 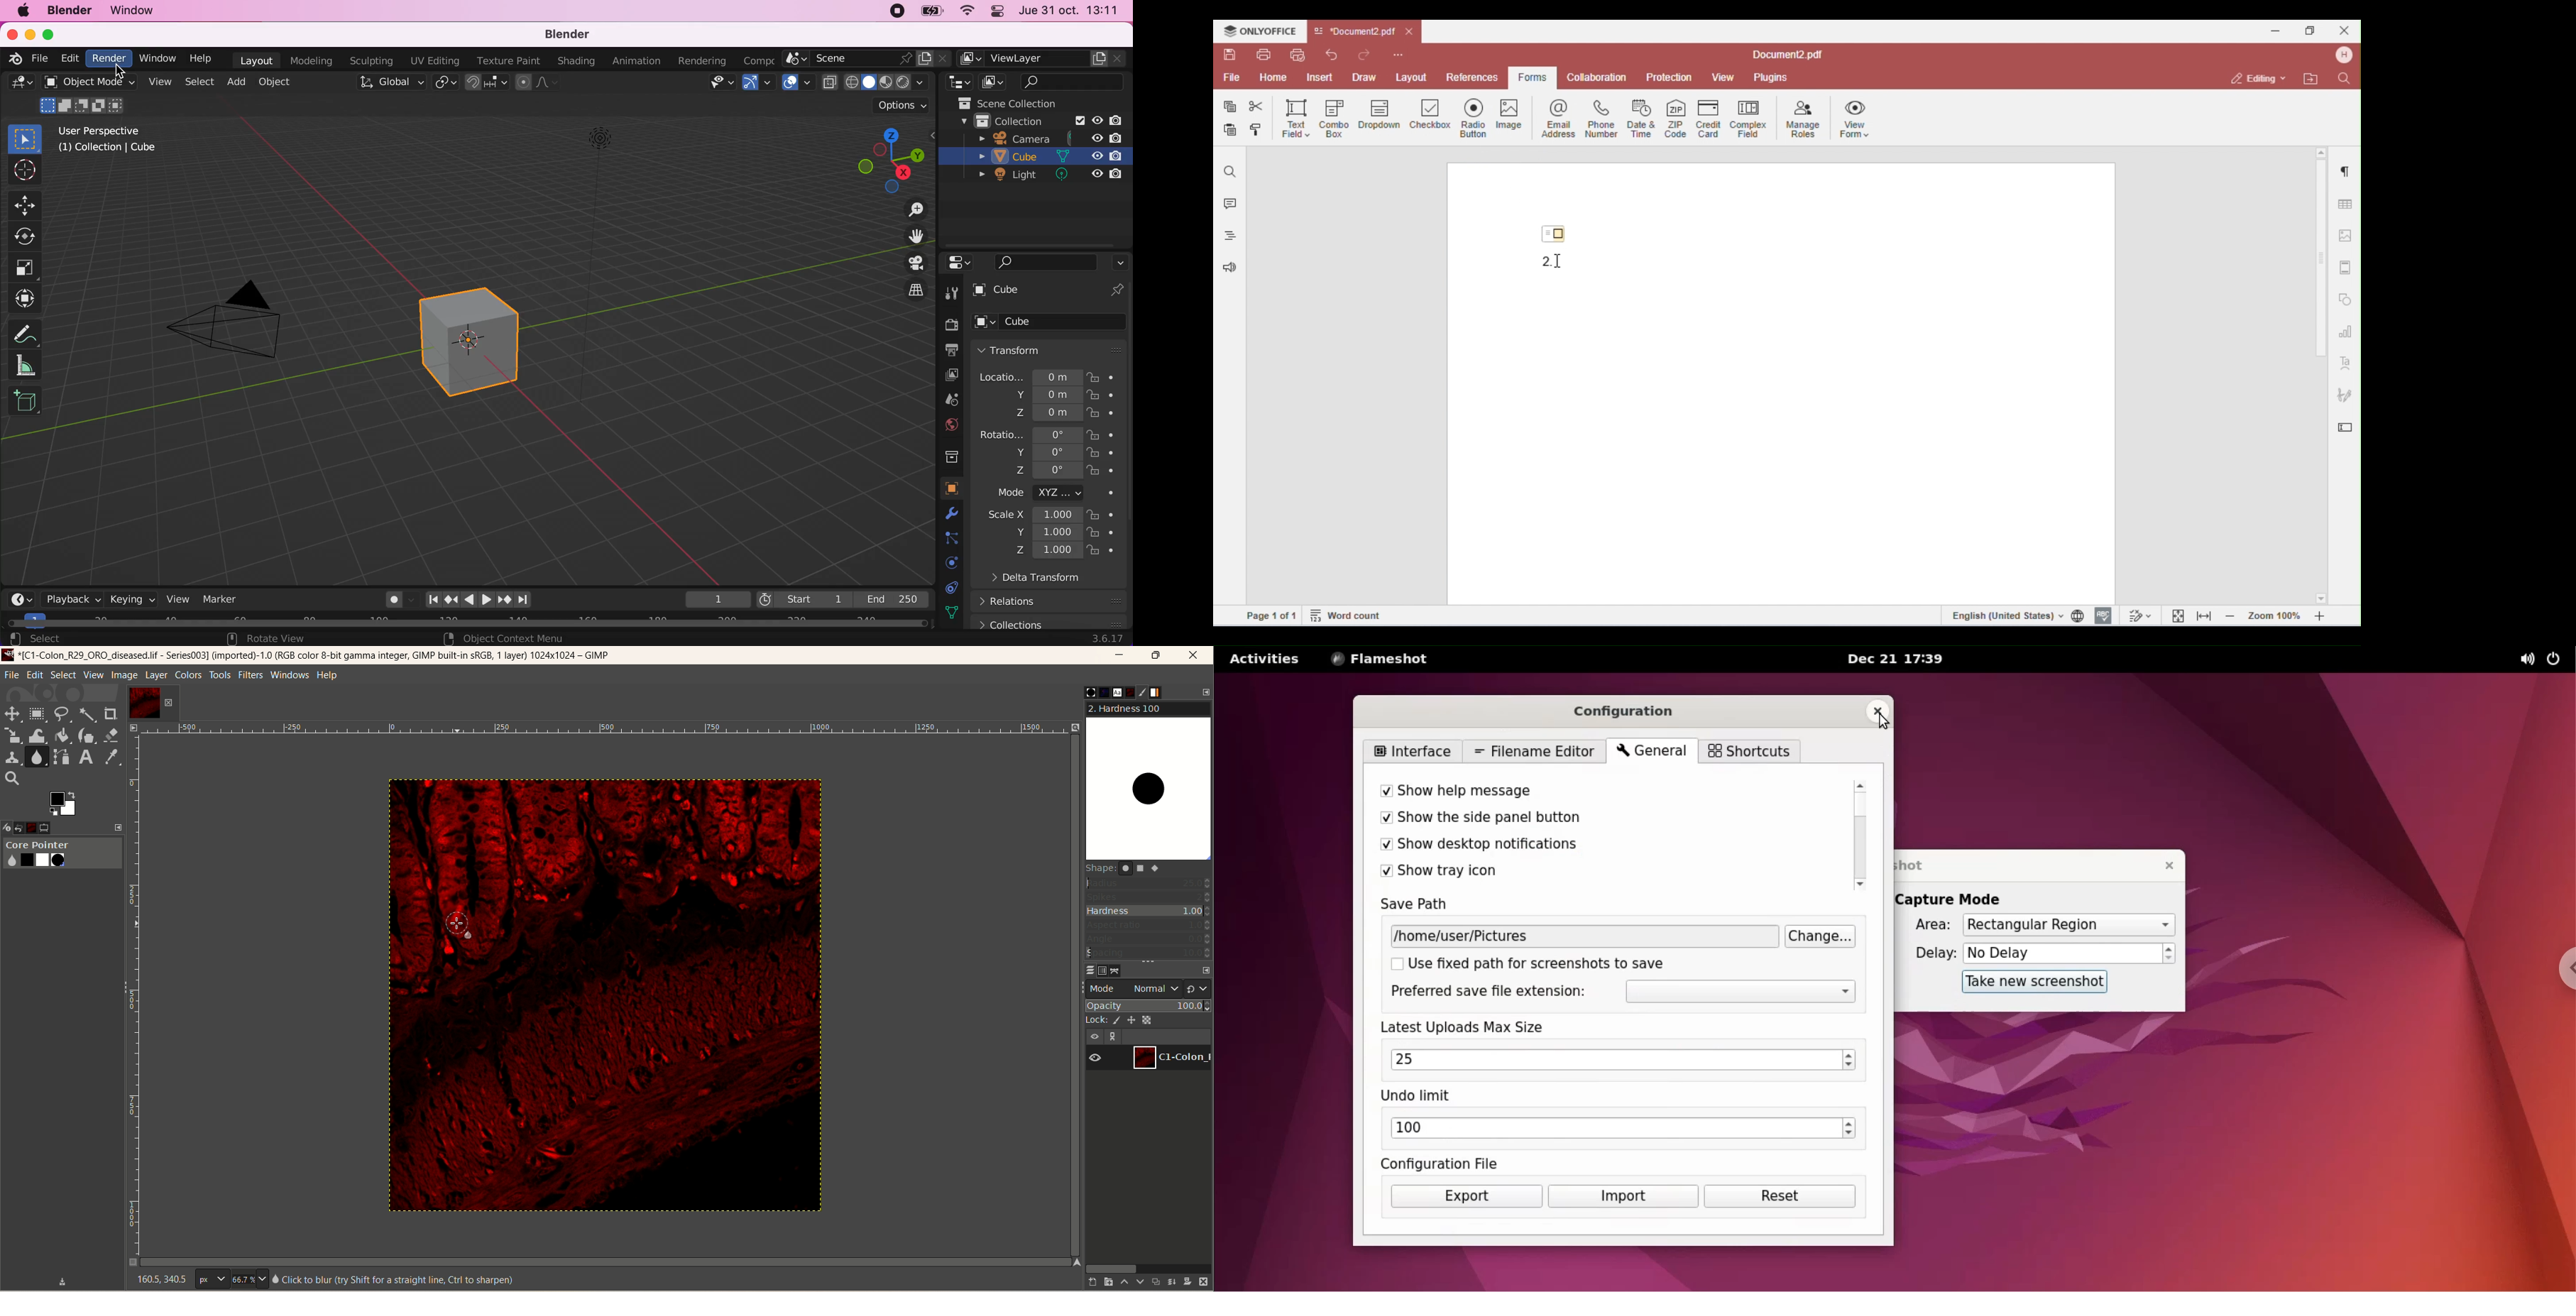 I want to click on rotate, so click(x=26, y=235).